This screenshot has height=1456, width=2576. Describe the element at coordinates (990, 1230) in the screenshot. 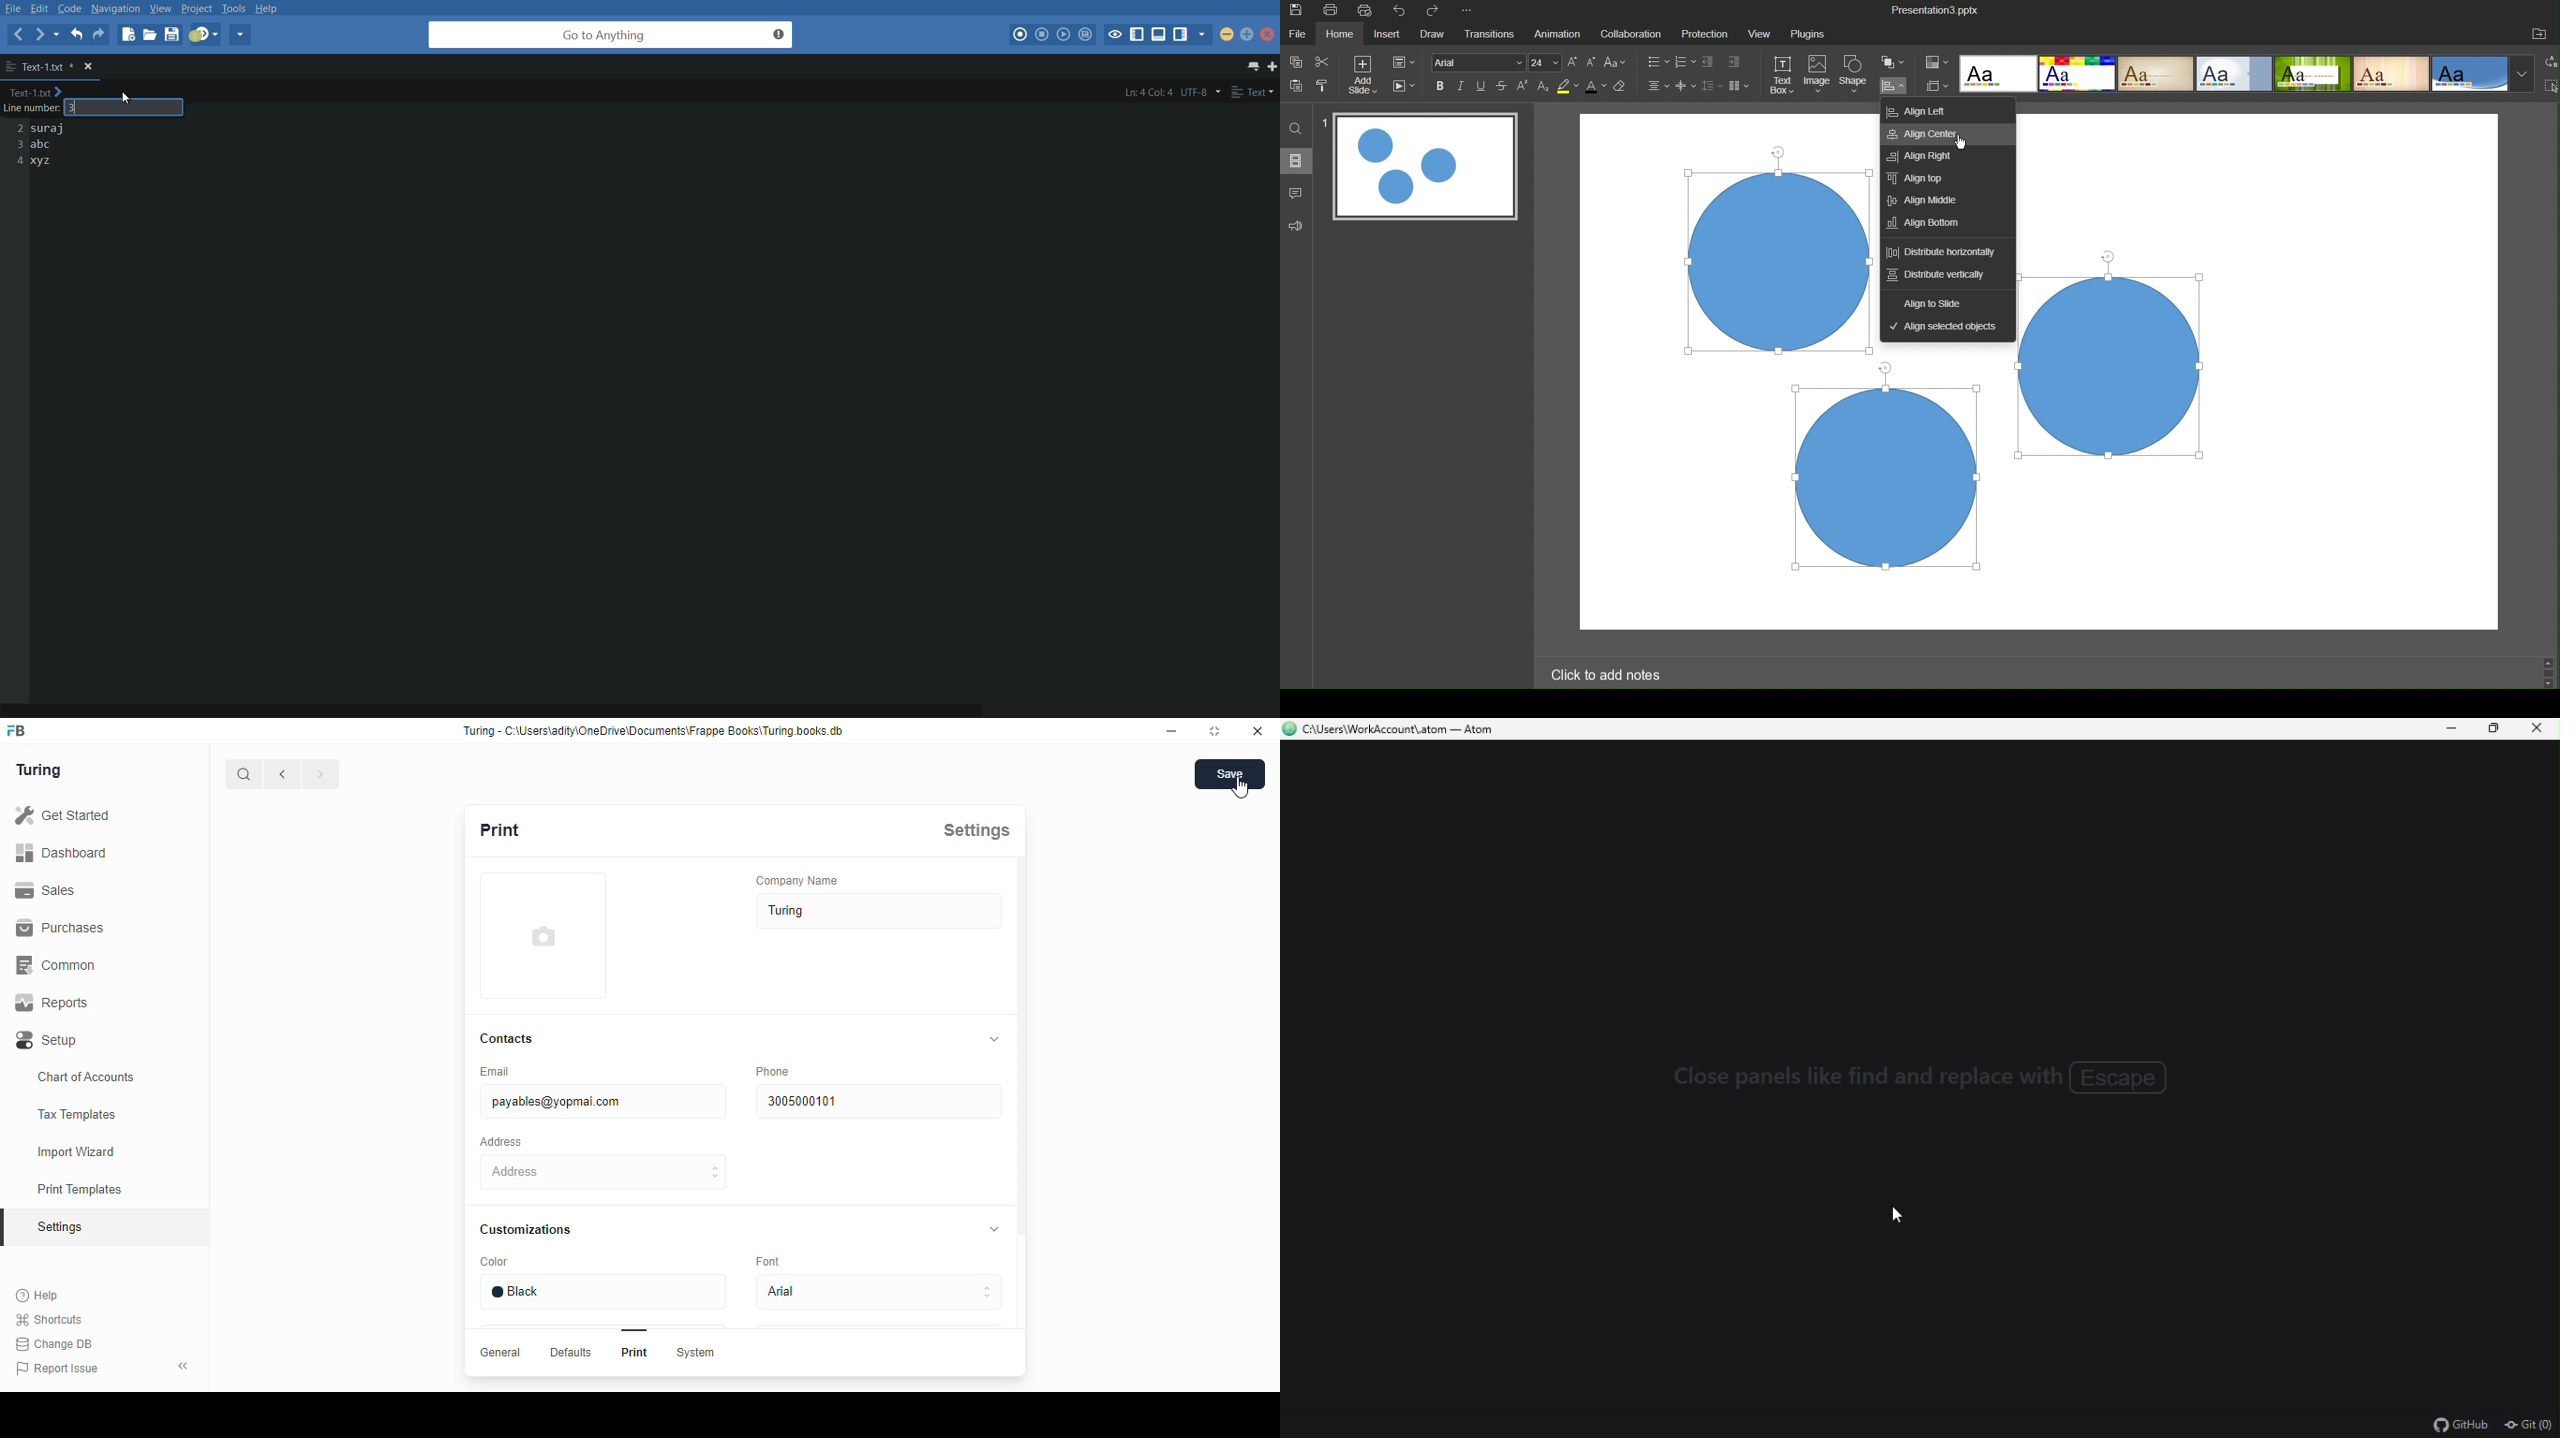

I see `collapse` at that location.